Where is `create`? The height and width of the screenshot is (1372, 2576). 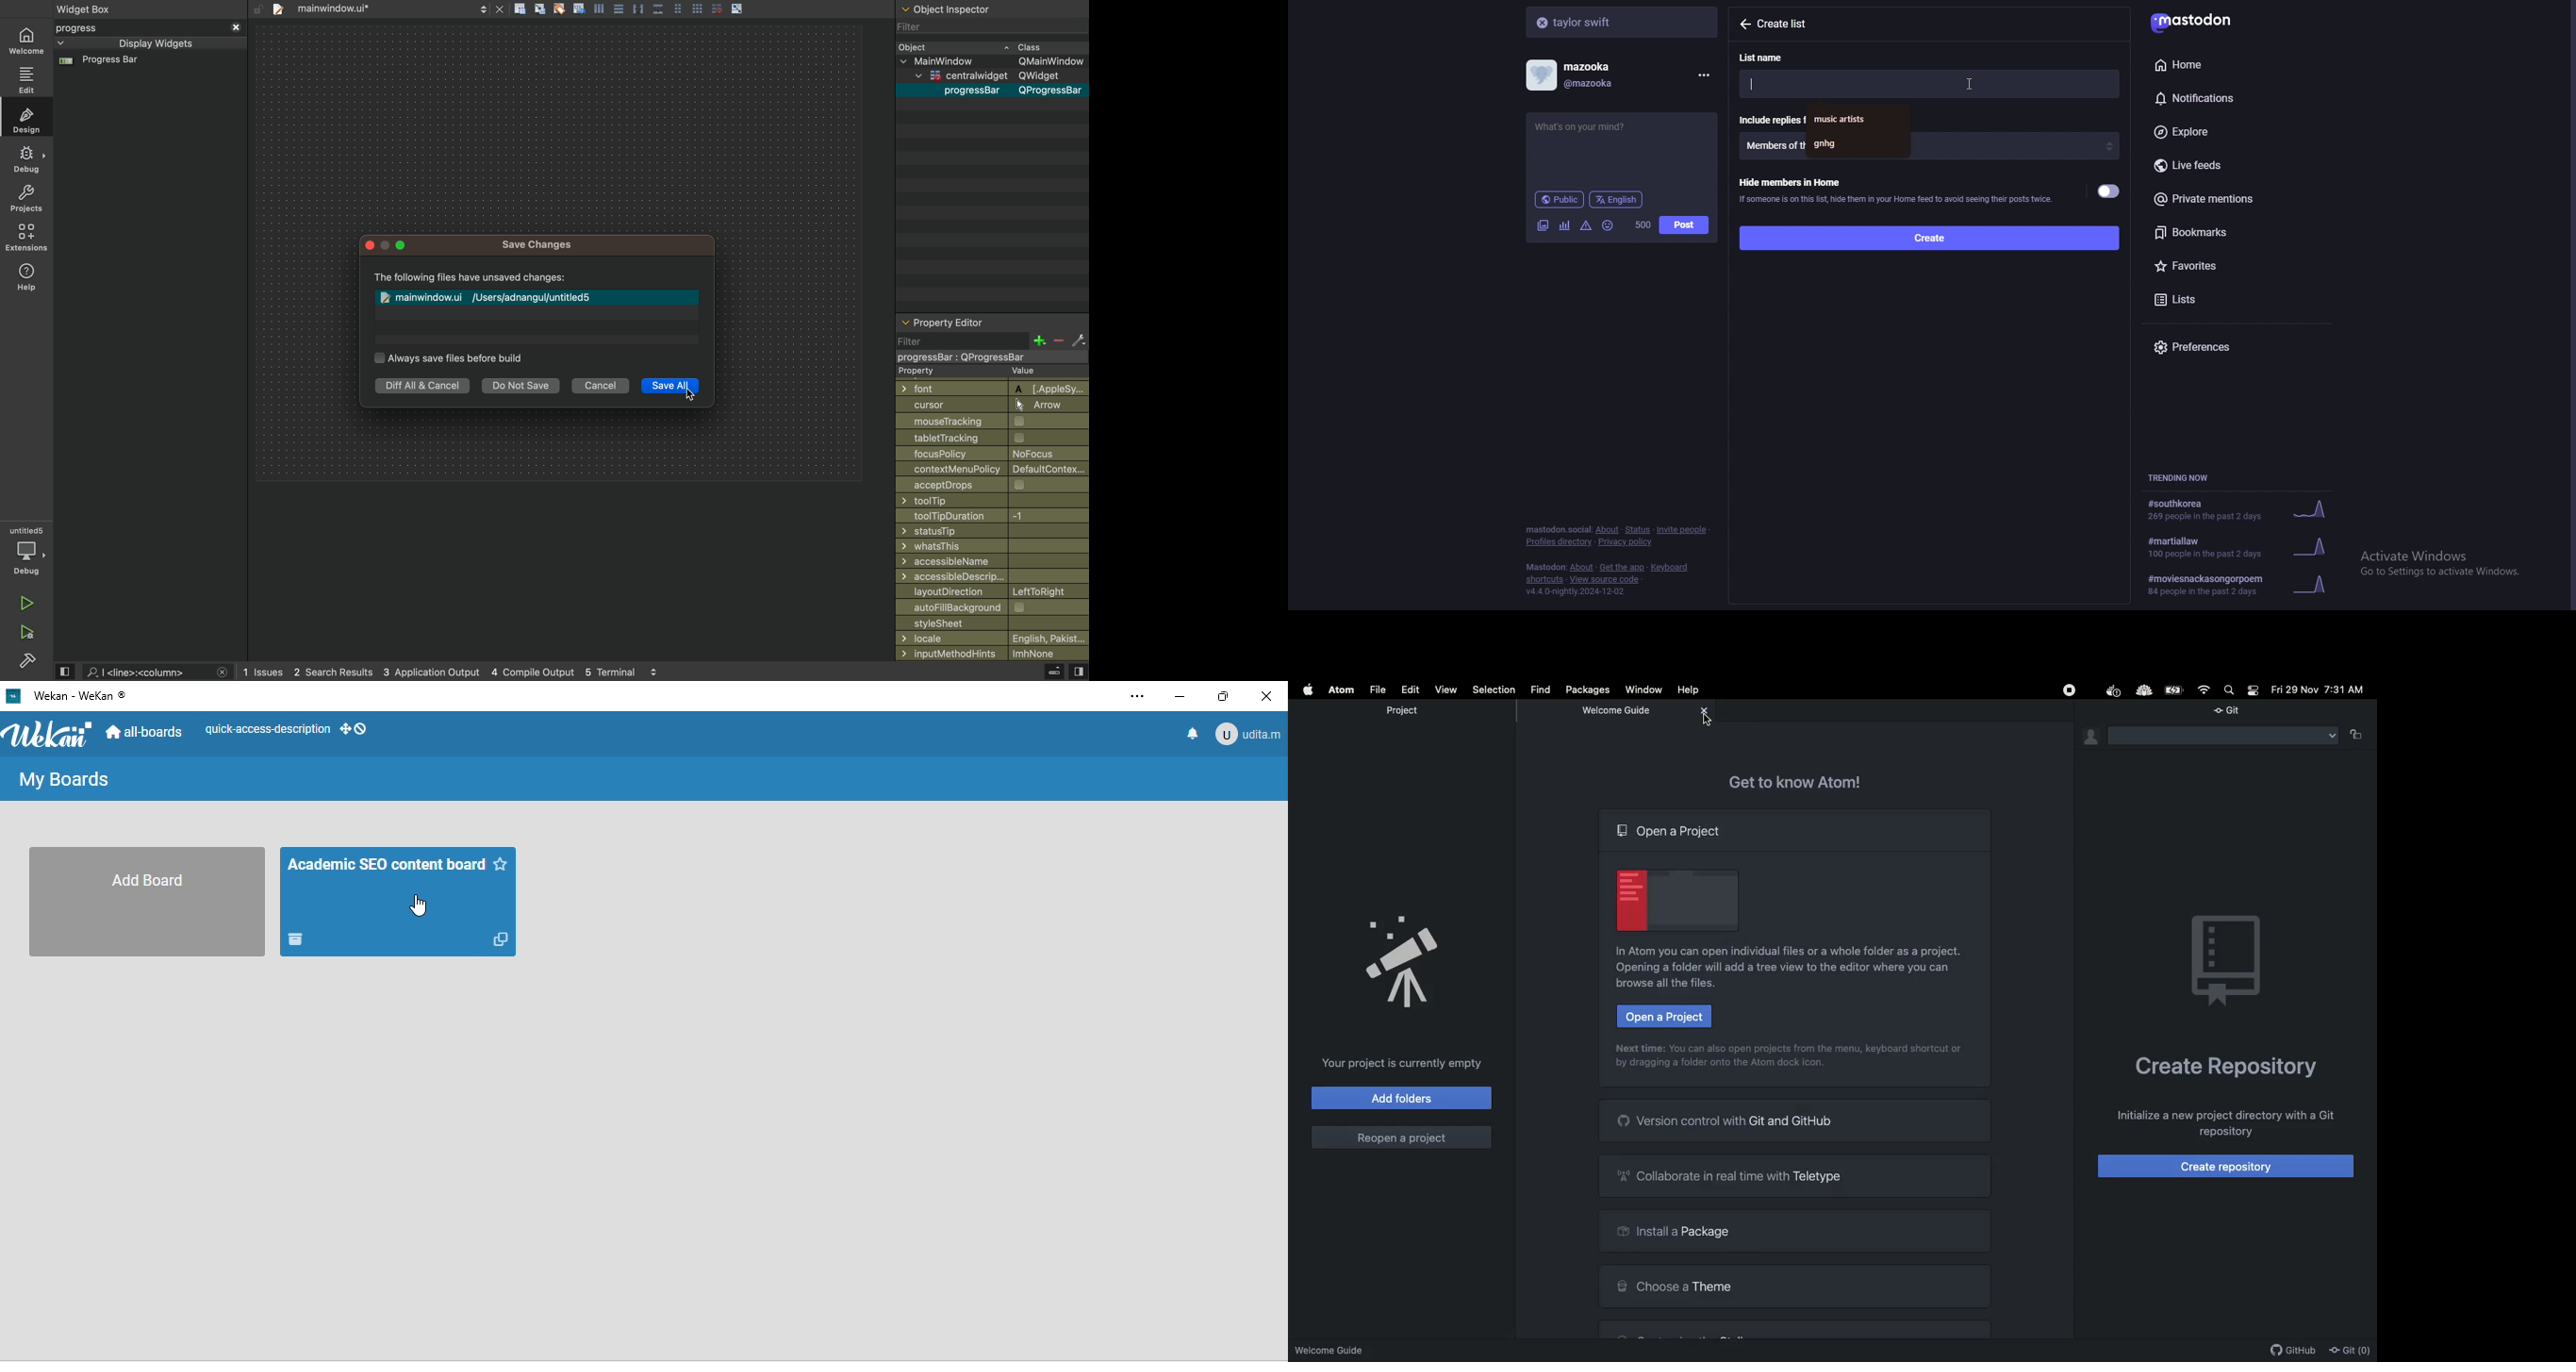 create is located at coordinates (1928, 237).